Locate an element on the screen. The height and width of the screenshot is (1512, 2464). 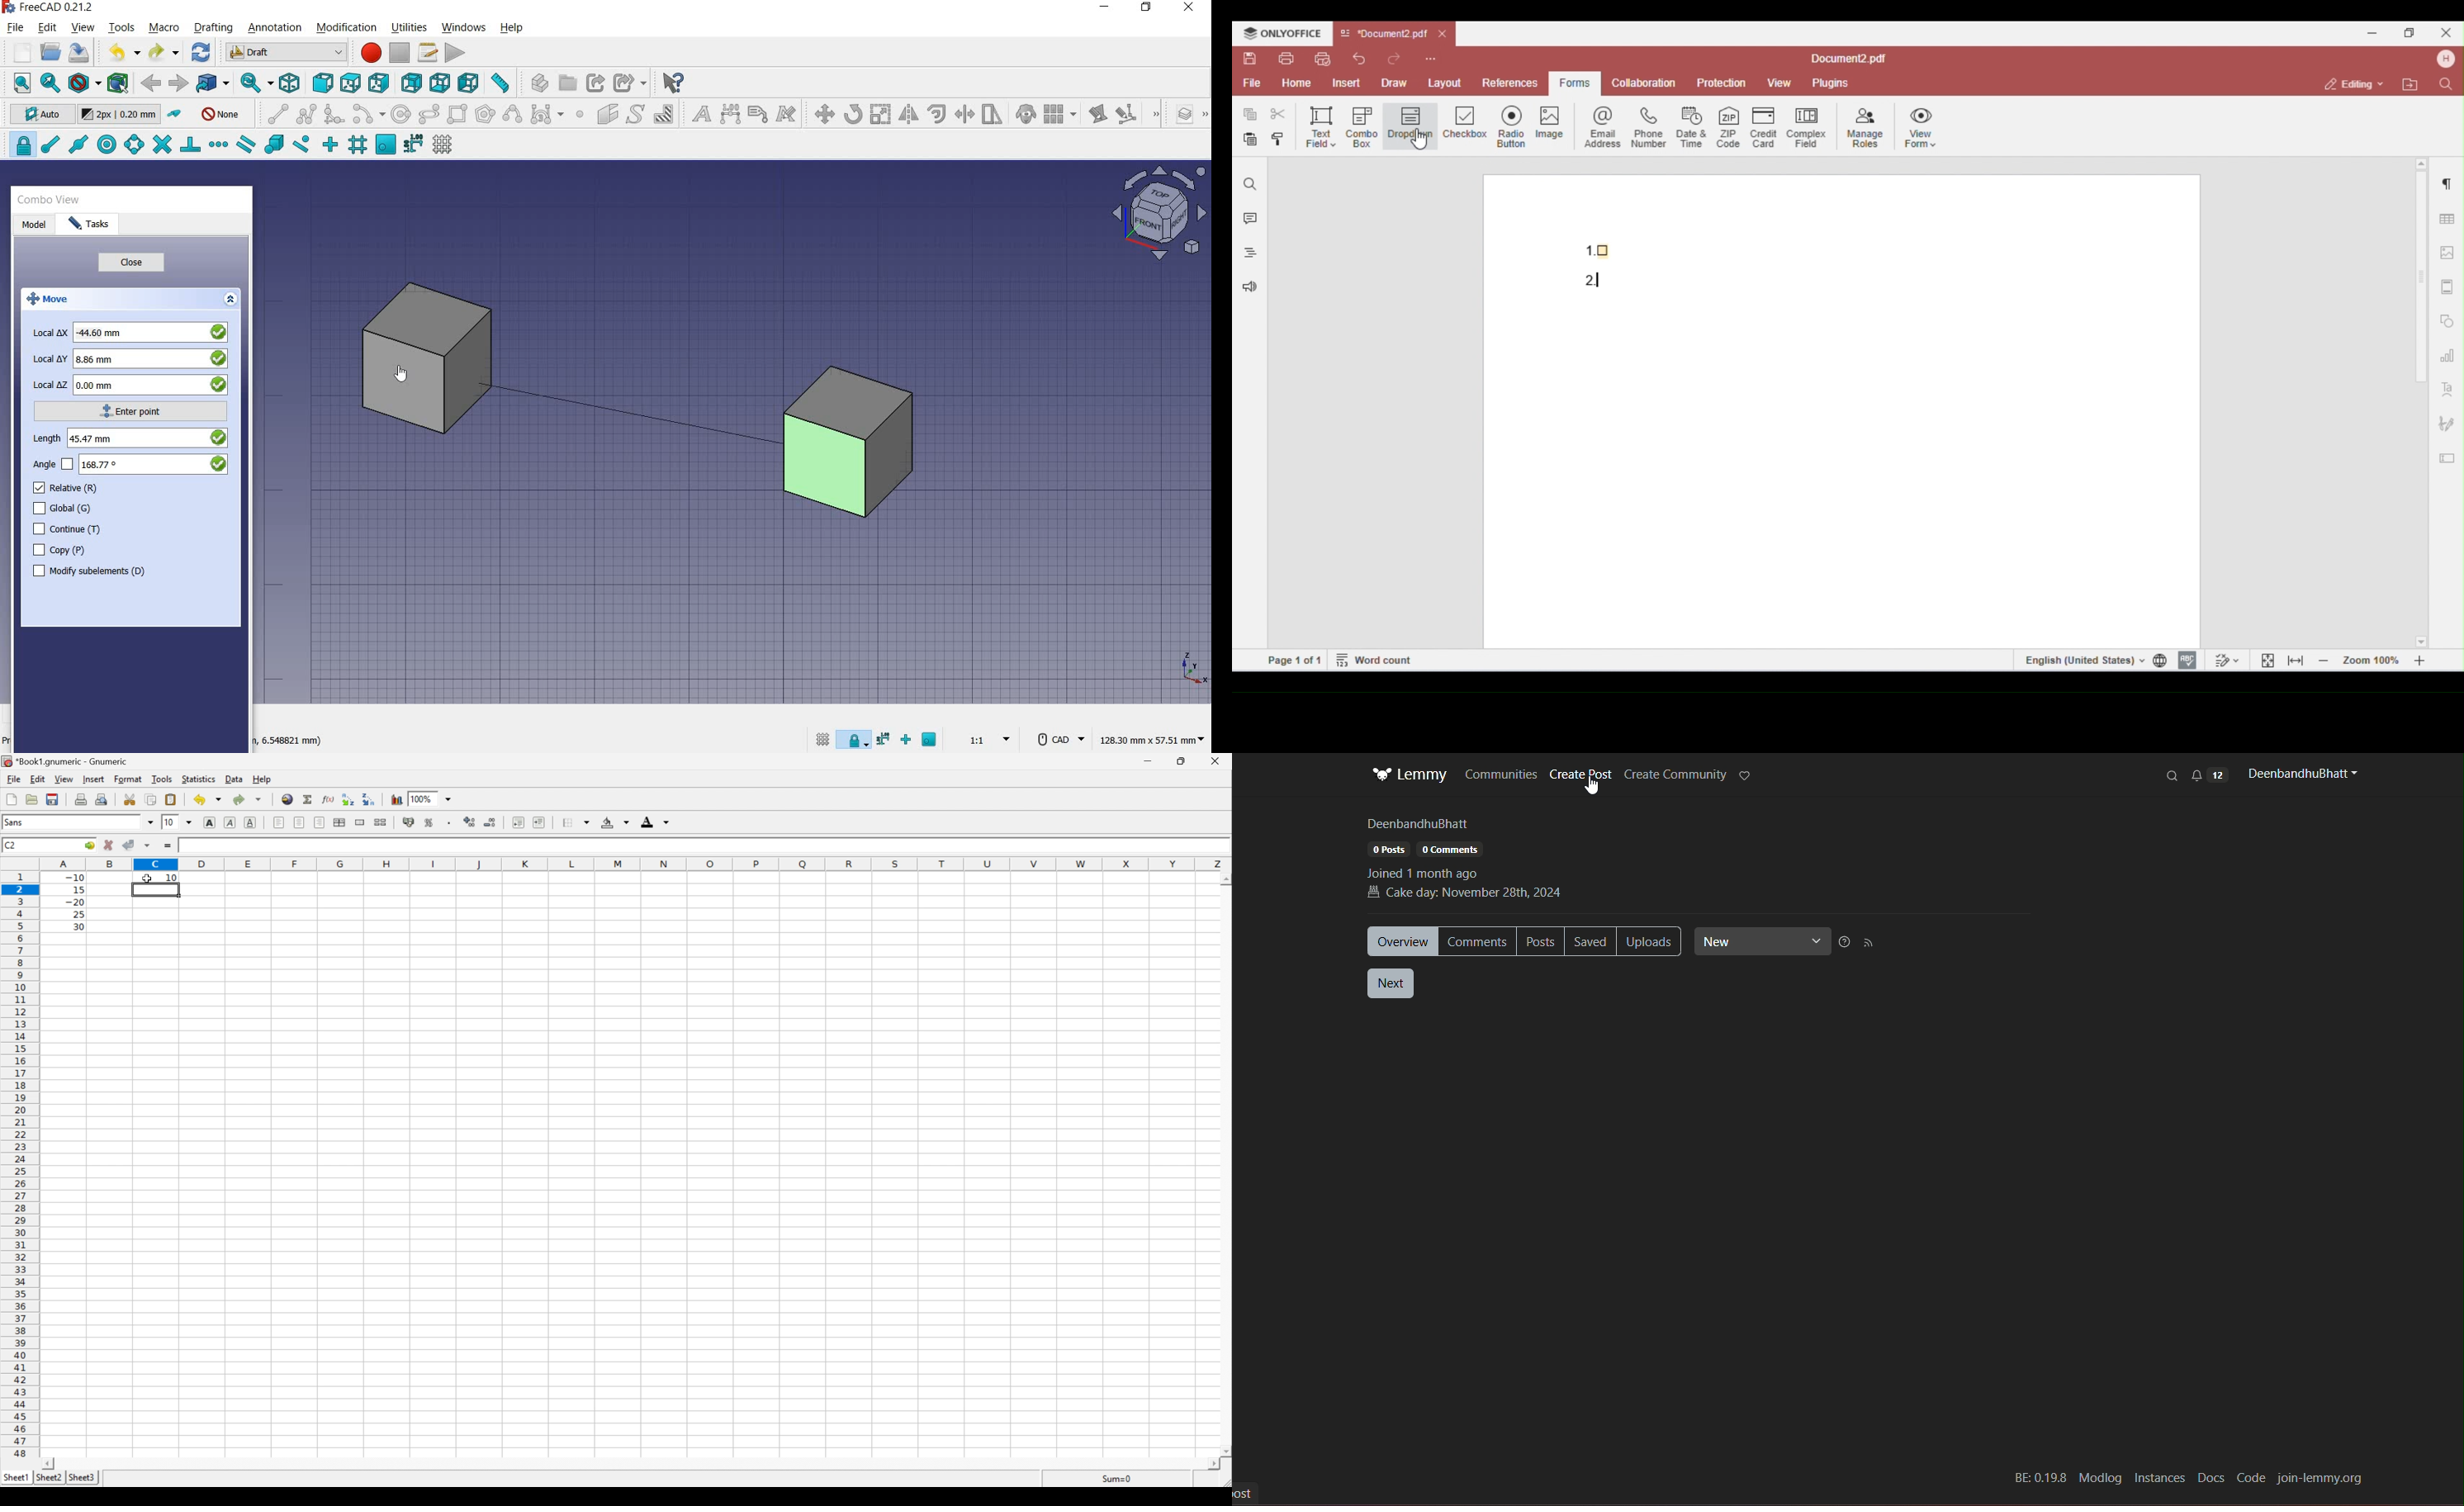
Comments is located at coordinates (1479, 941).